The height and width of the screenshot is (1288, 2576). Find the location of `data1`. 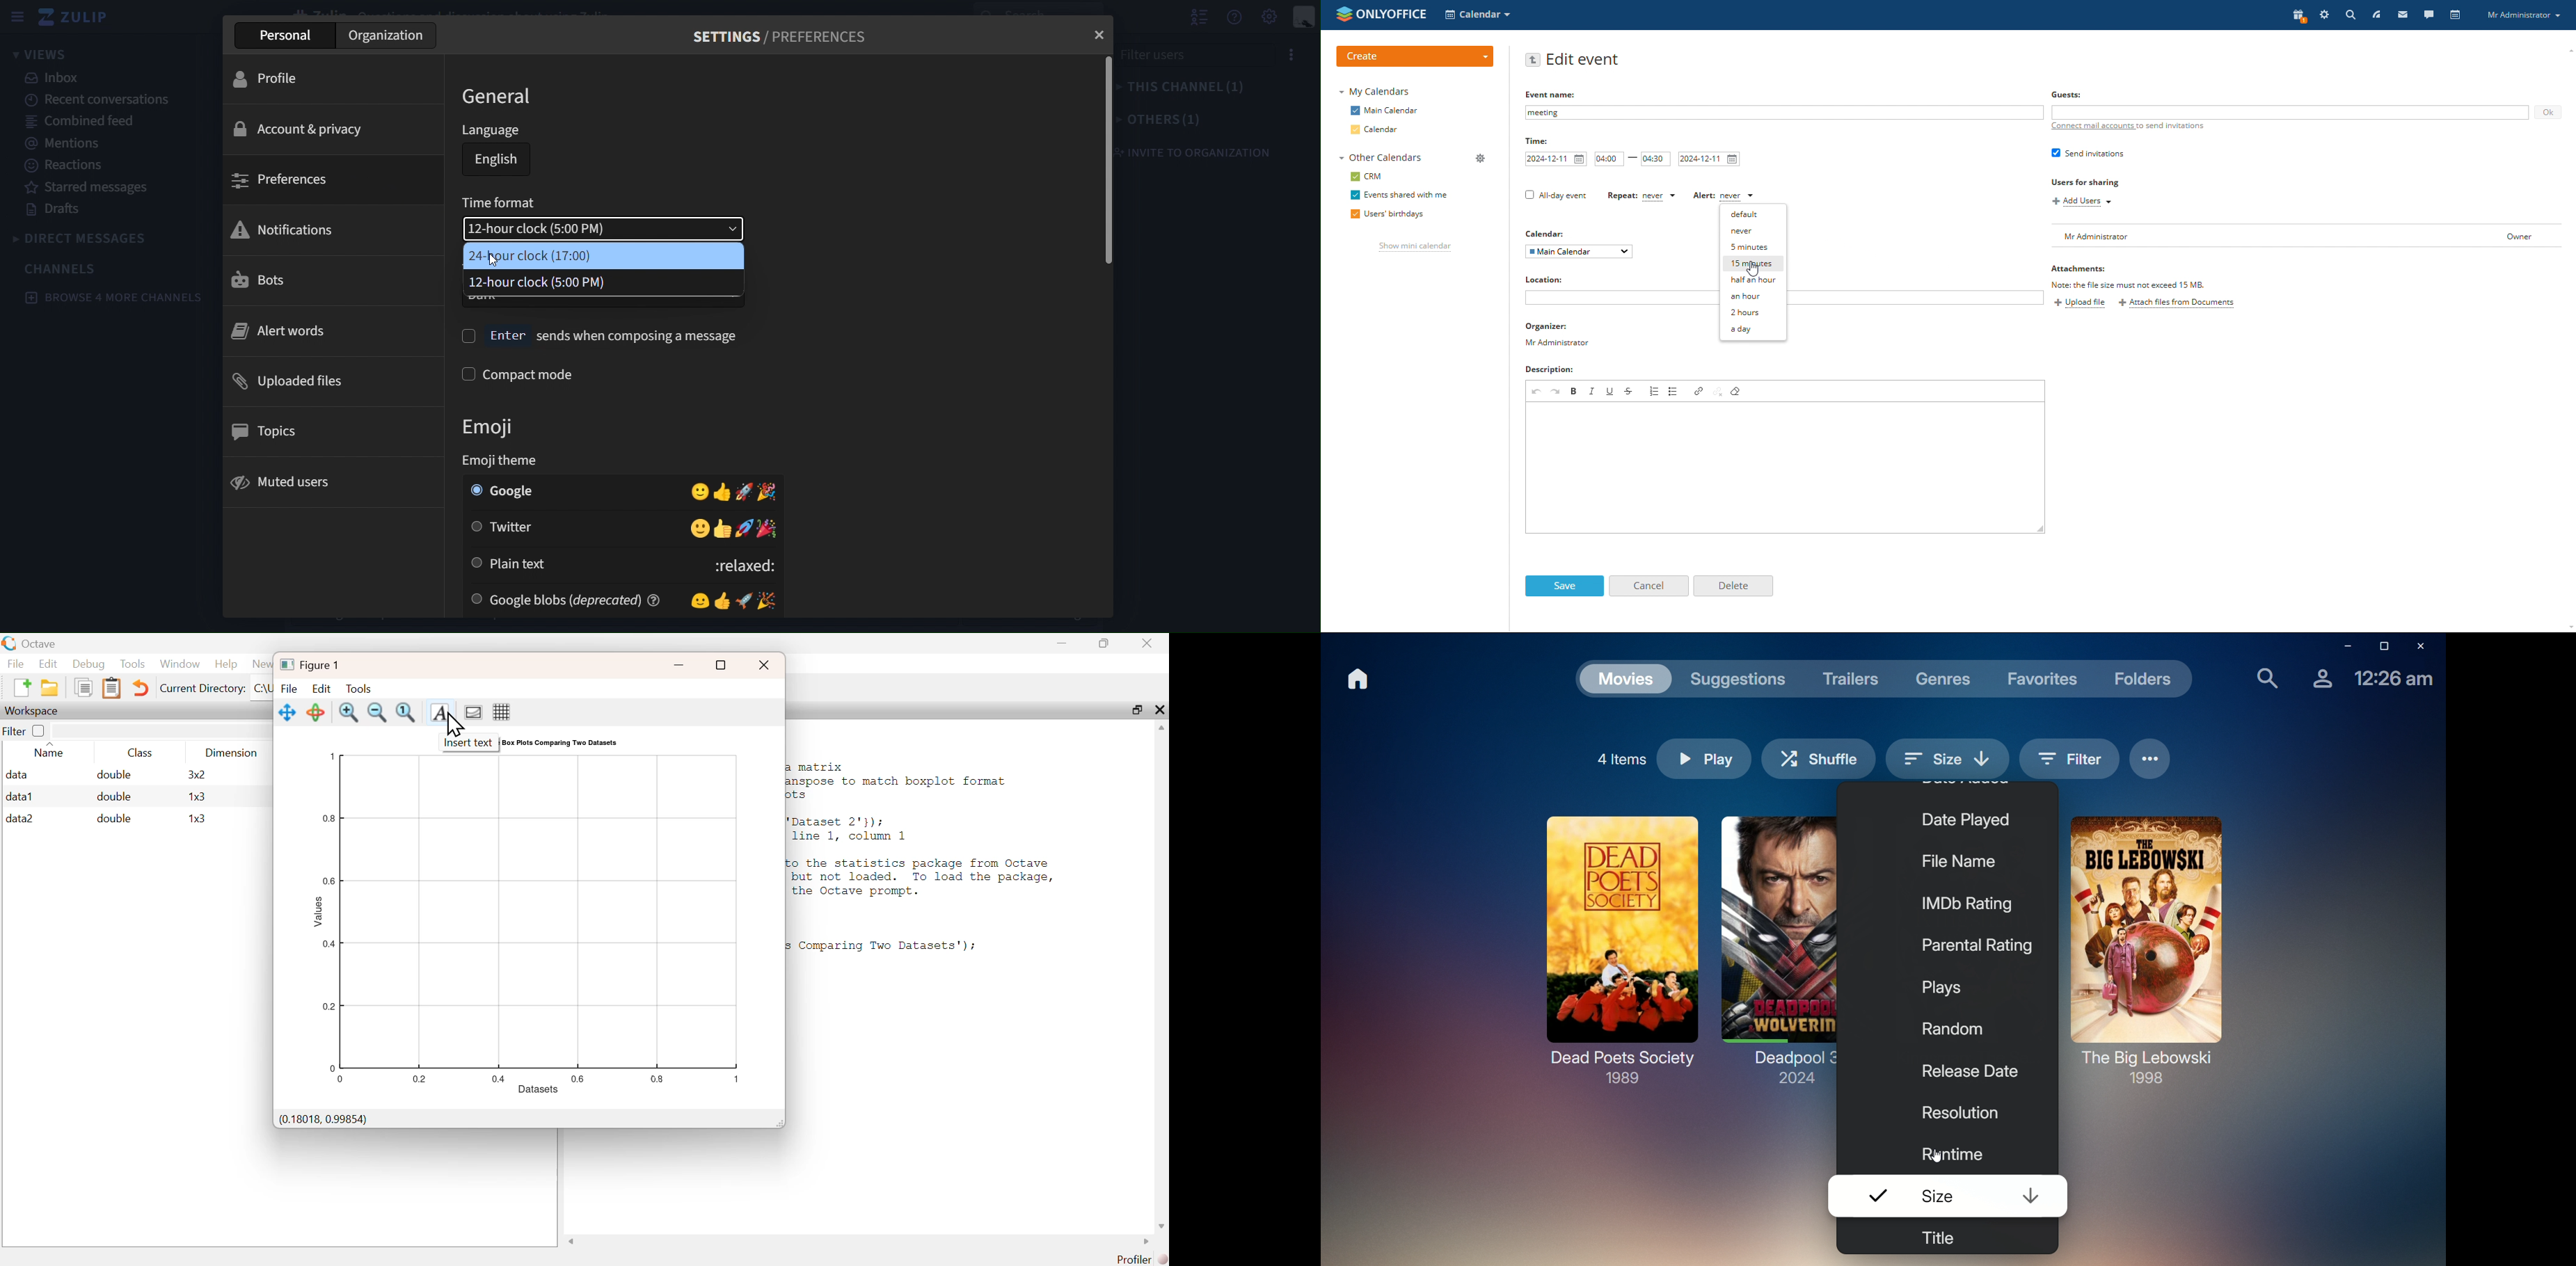

data1 is located at coordinates (20, 796).